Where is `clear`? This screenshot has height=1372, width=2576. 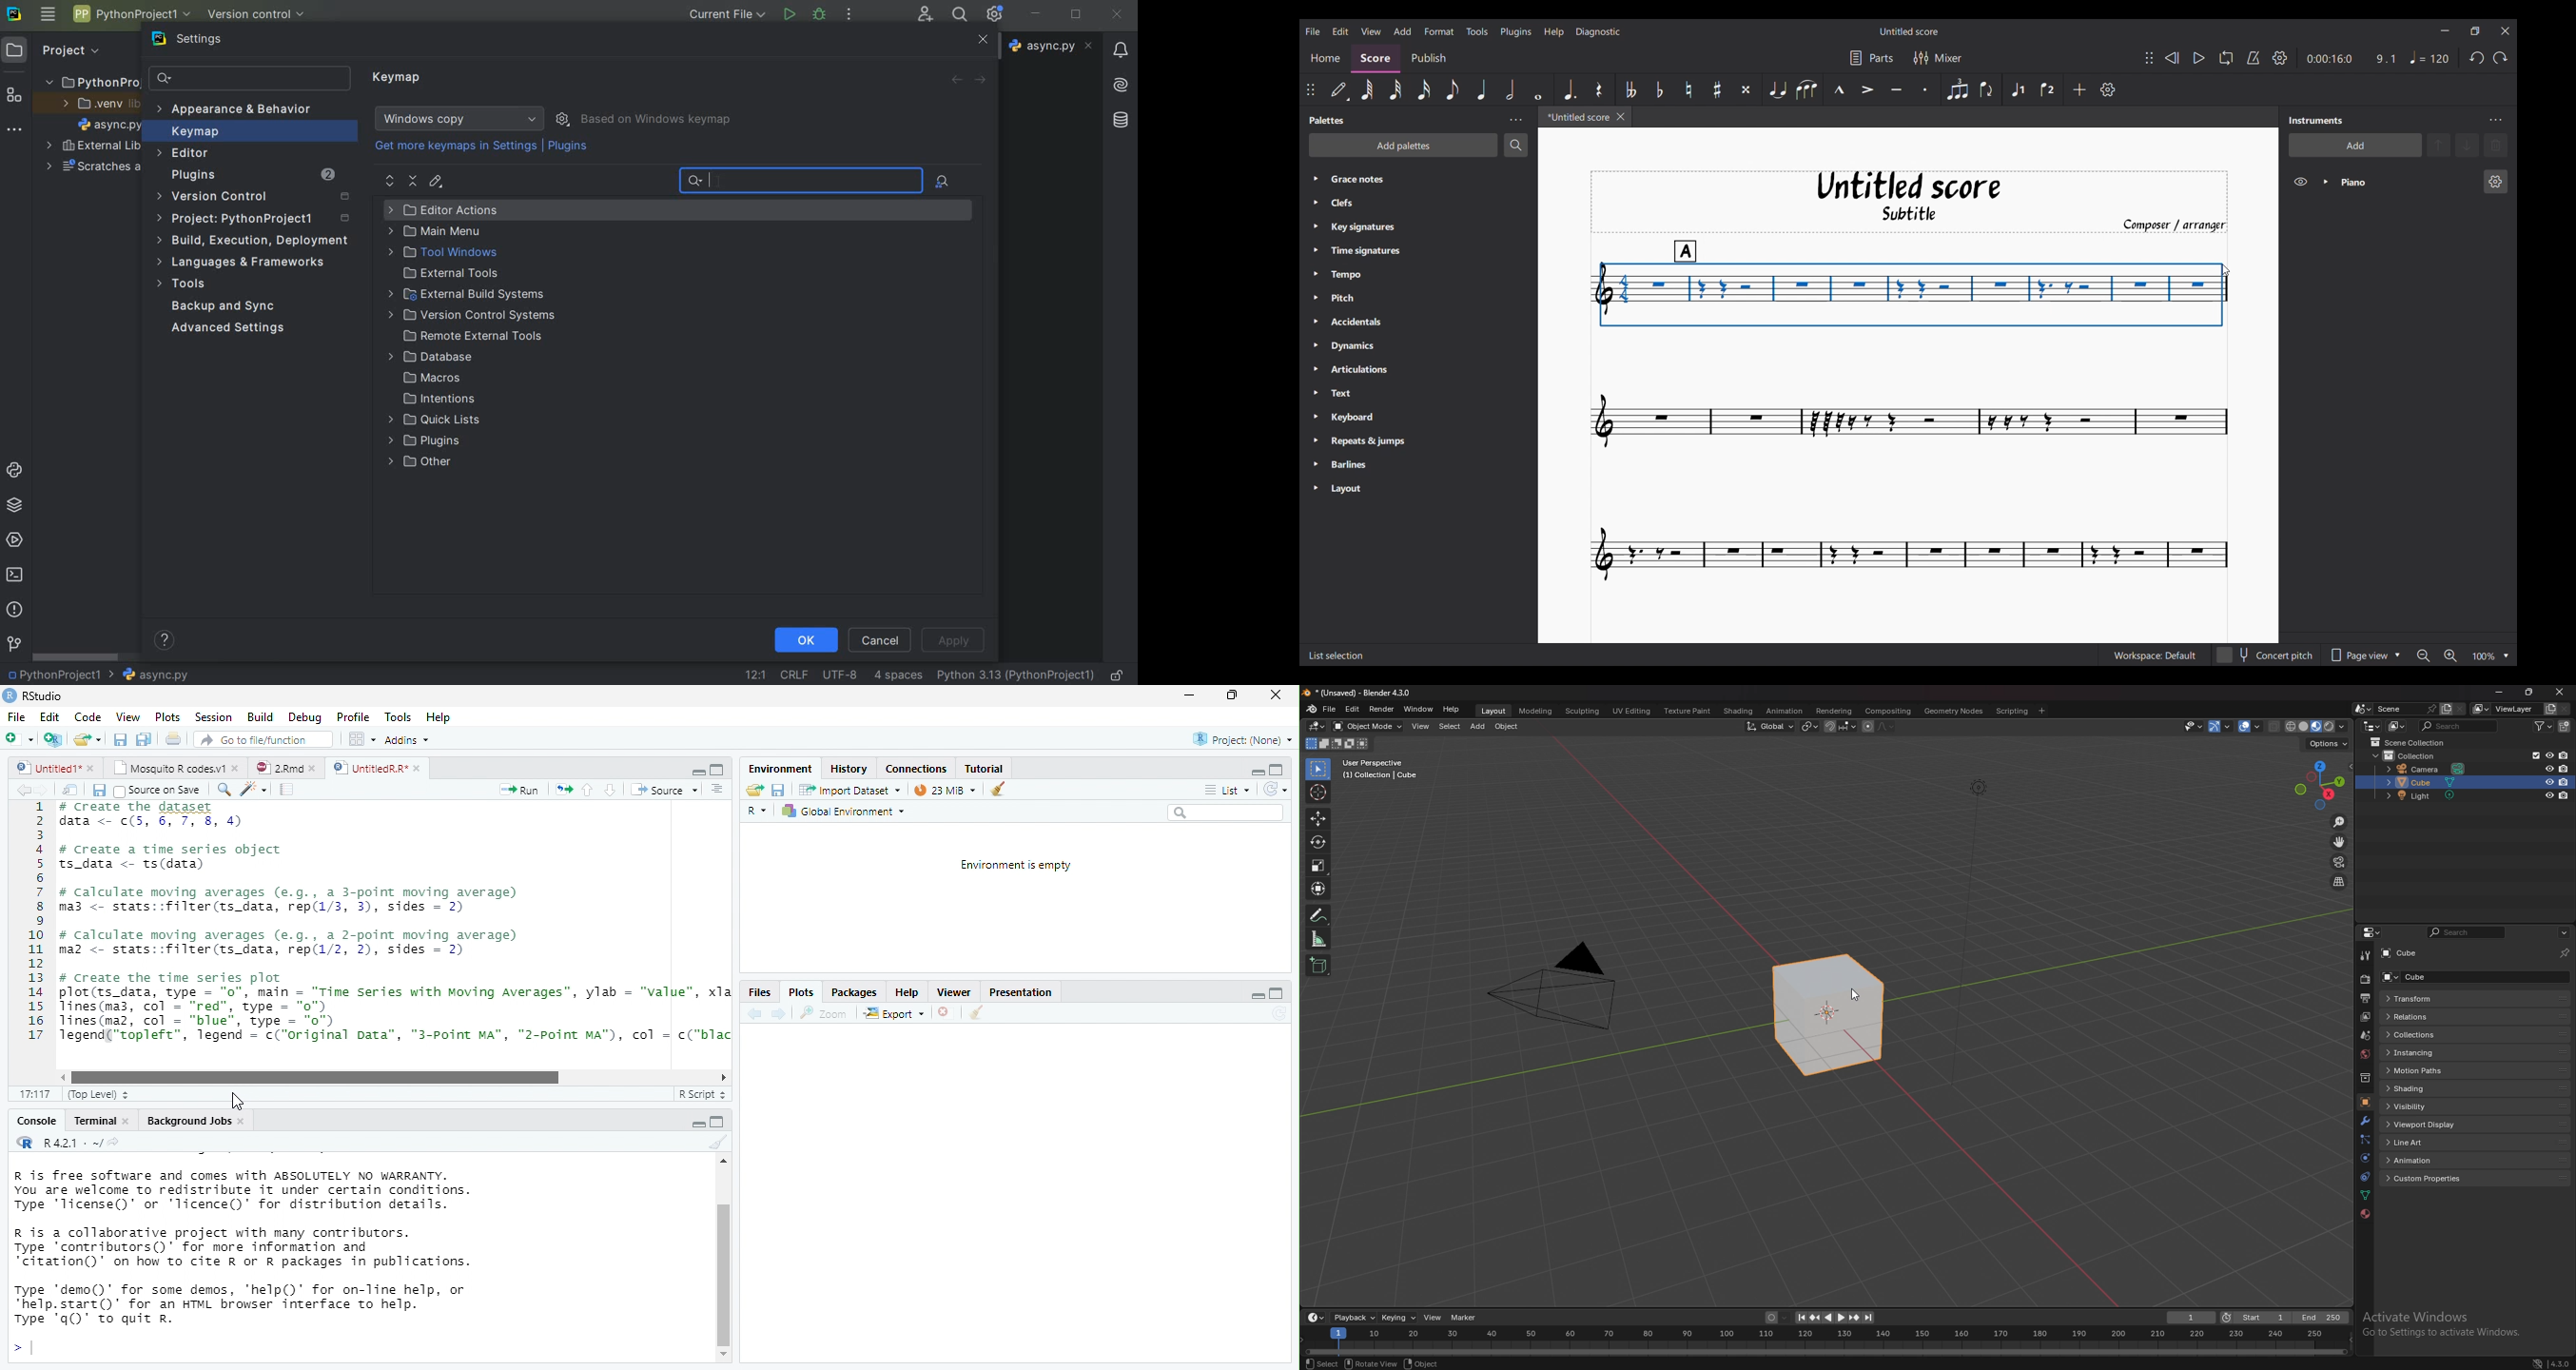 clear is located at coordinates (998, 788).